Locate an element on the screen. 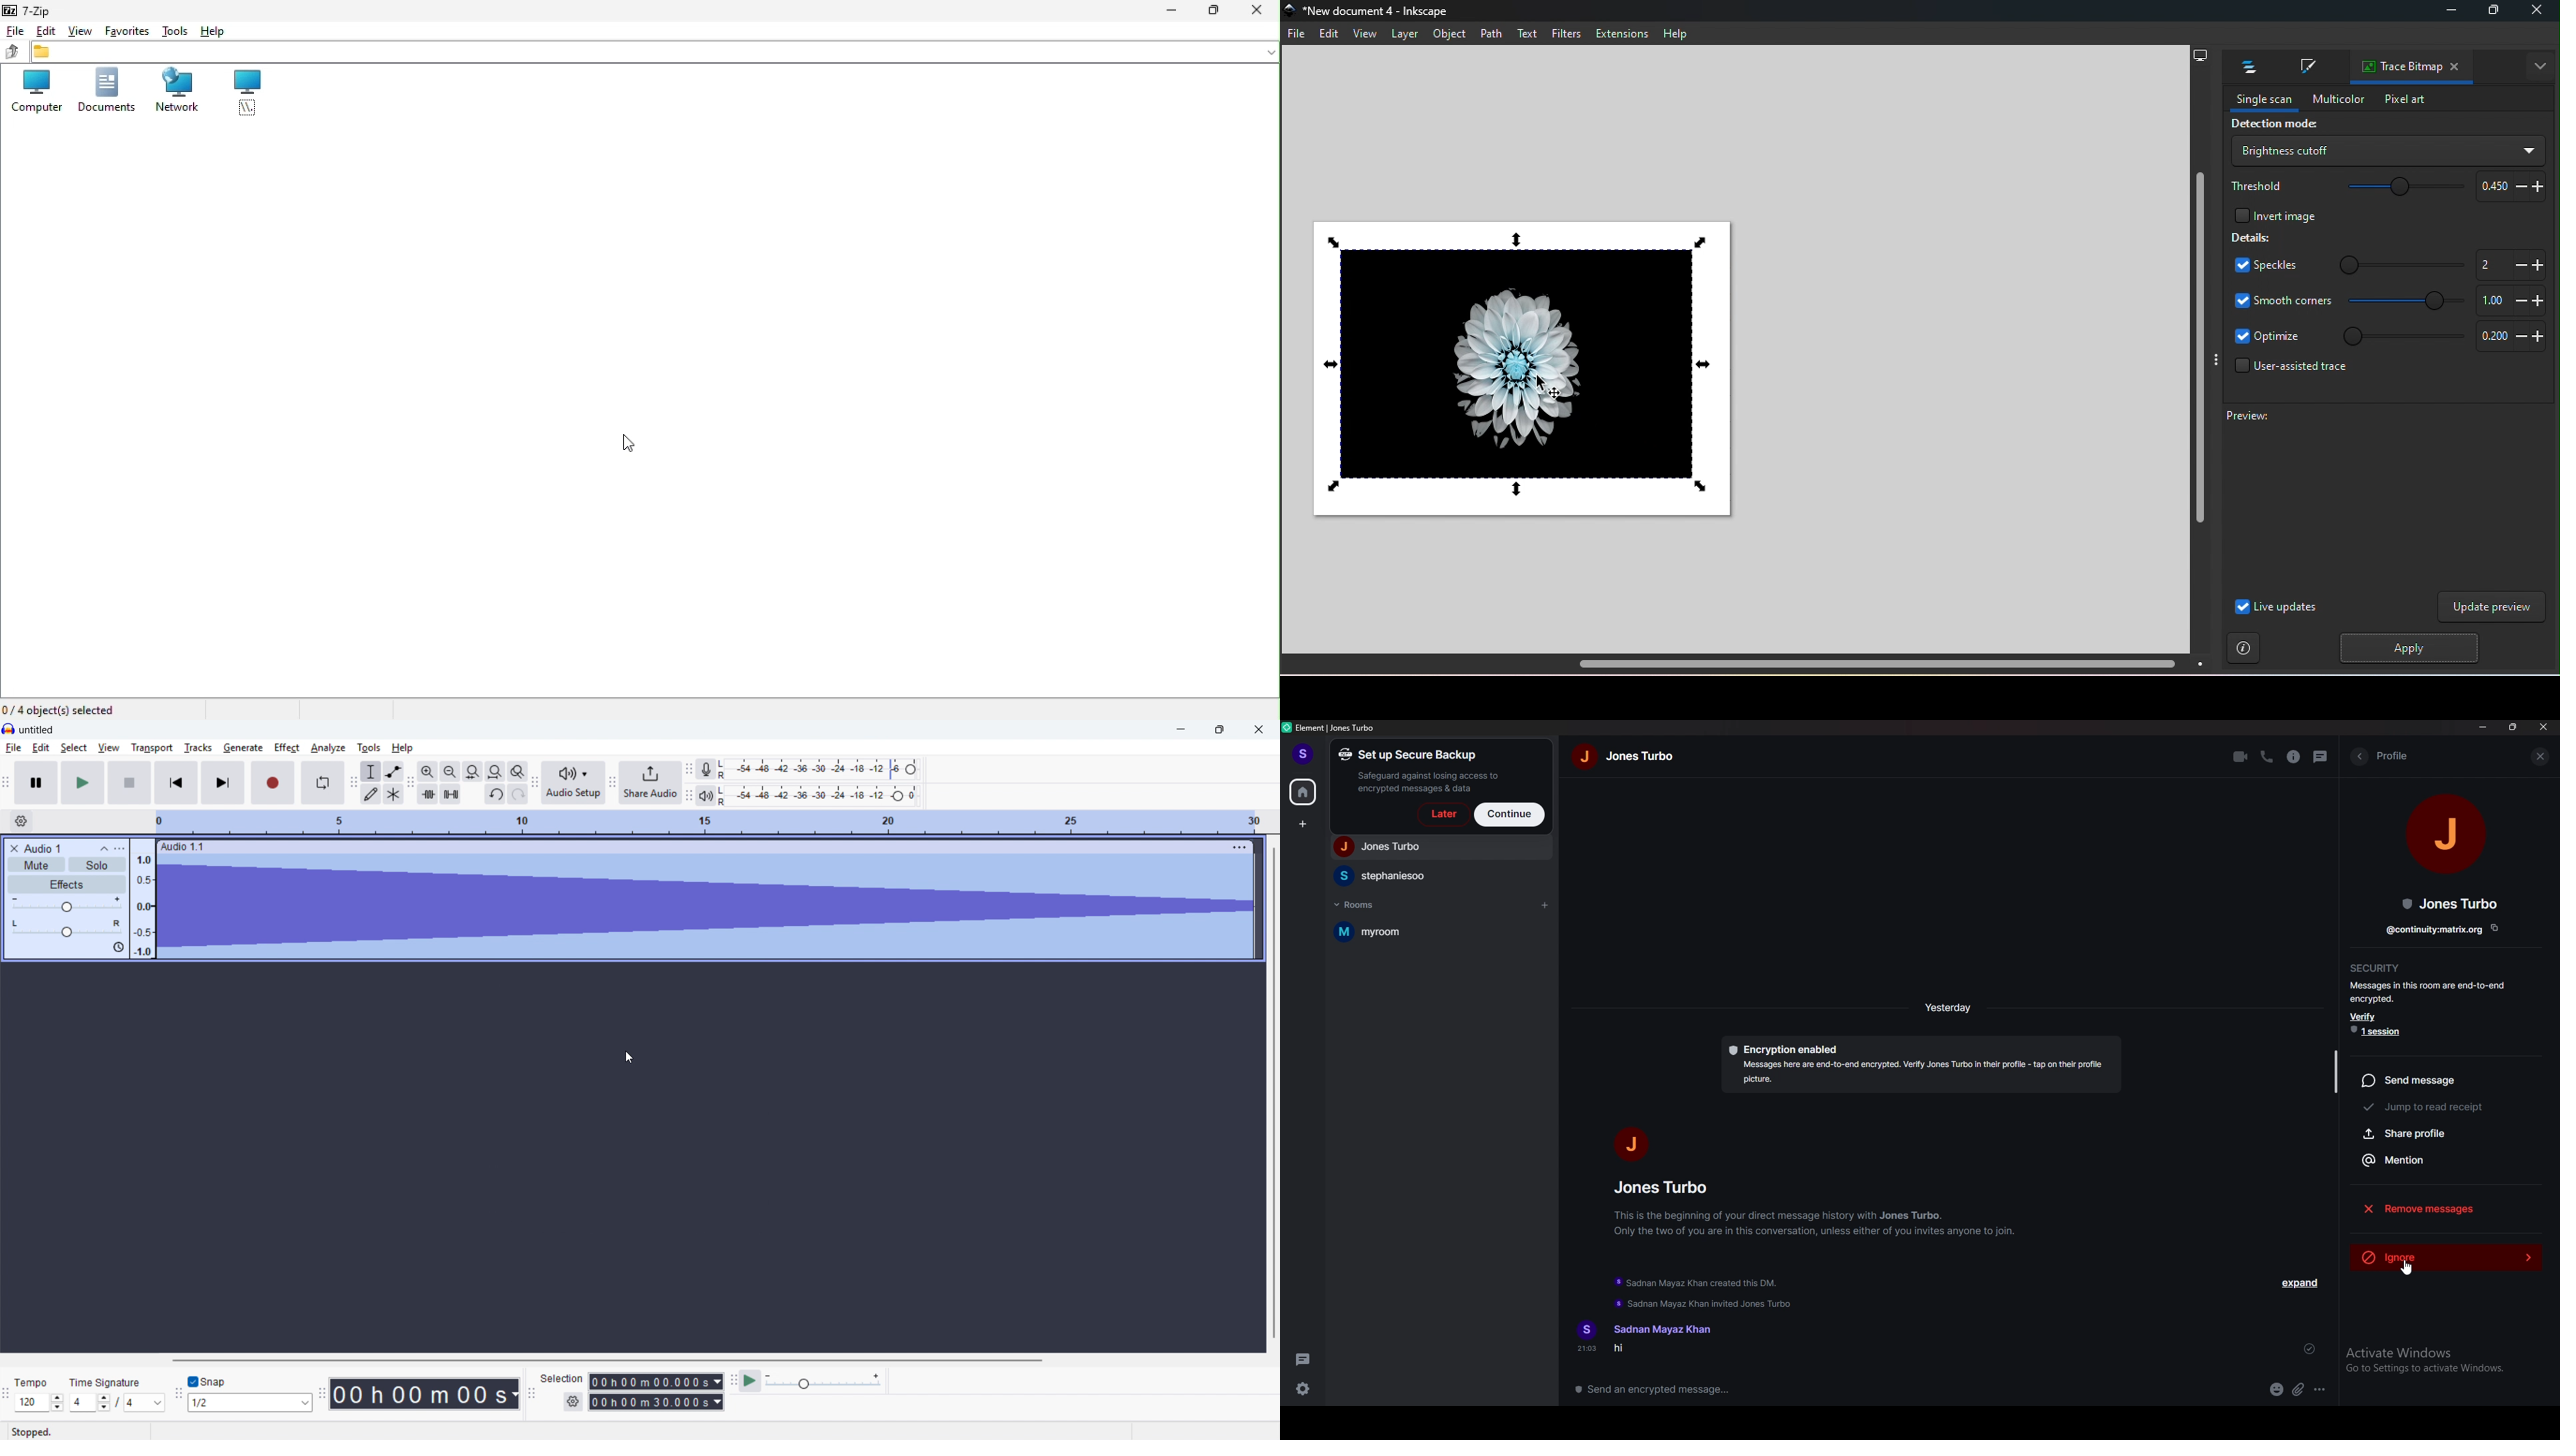  Selection is located at coordinates (563, 1379).